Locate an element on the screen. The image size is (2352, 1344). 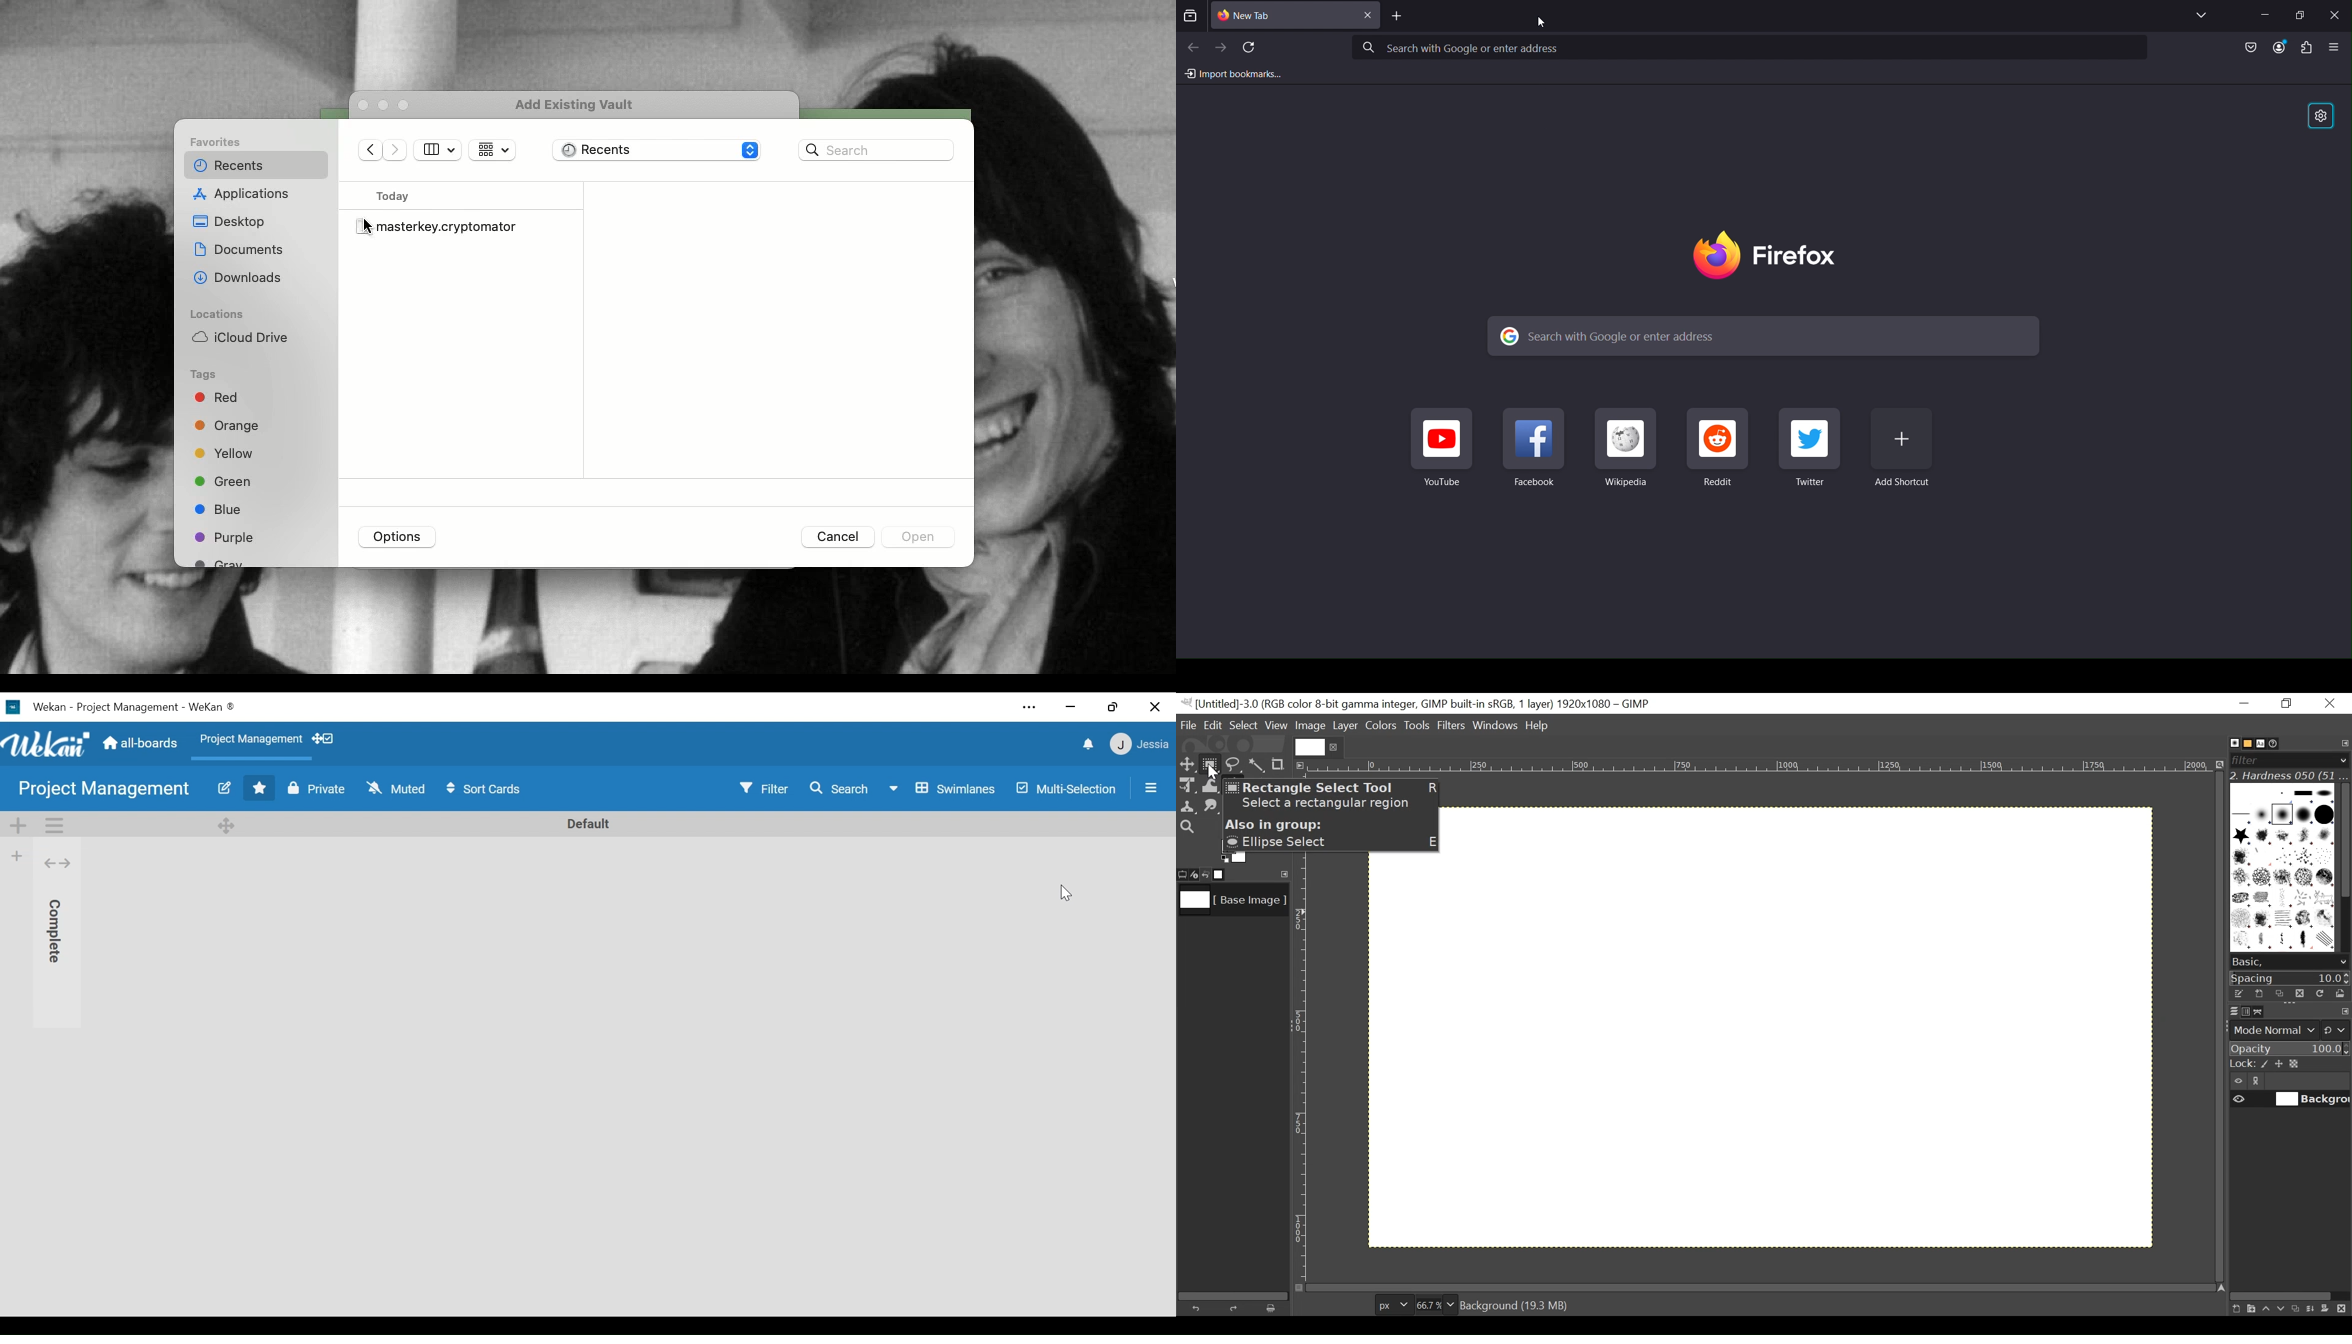
Spacing is located at coordinates (2290, 978).